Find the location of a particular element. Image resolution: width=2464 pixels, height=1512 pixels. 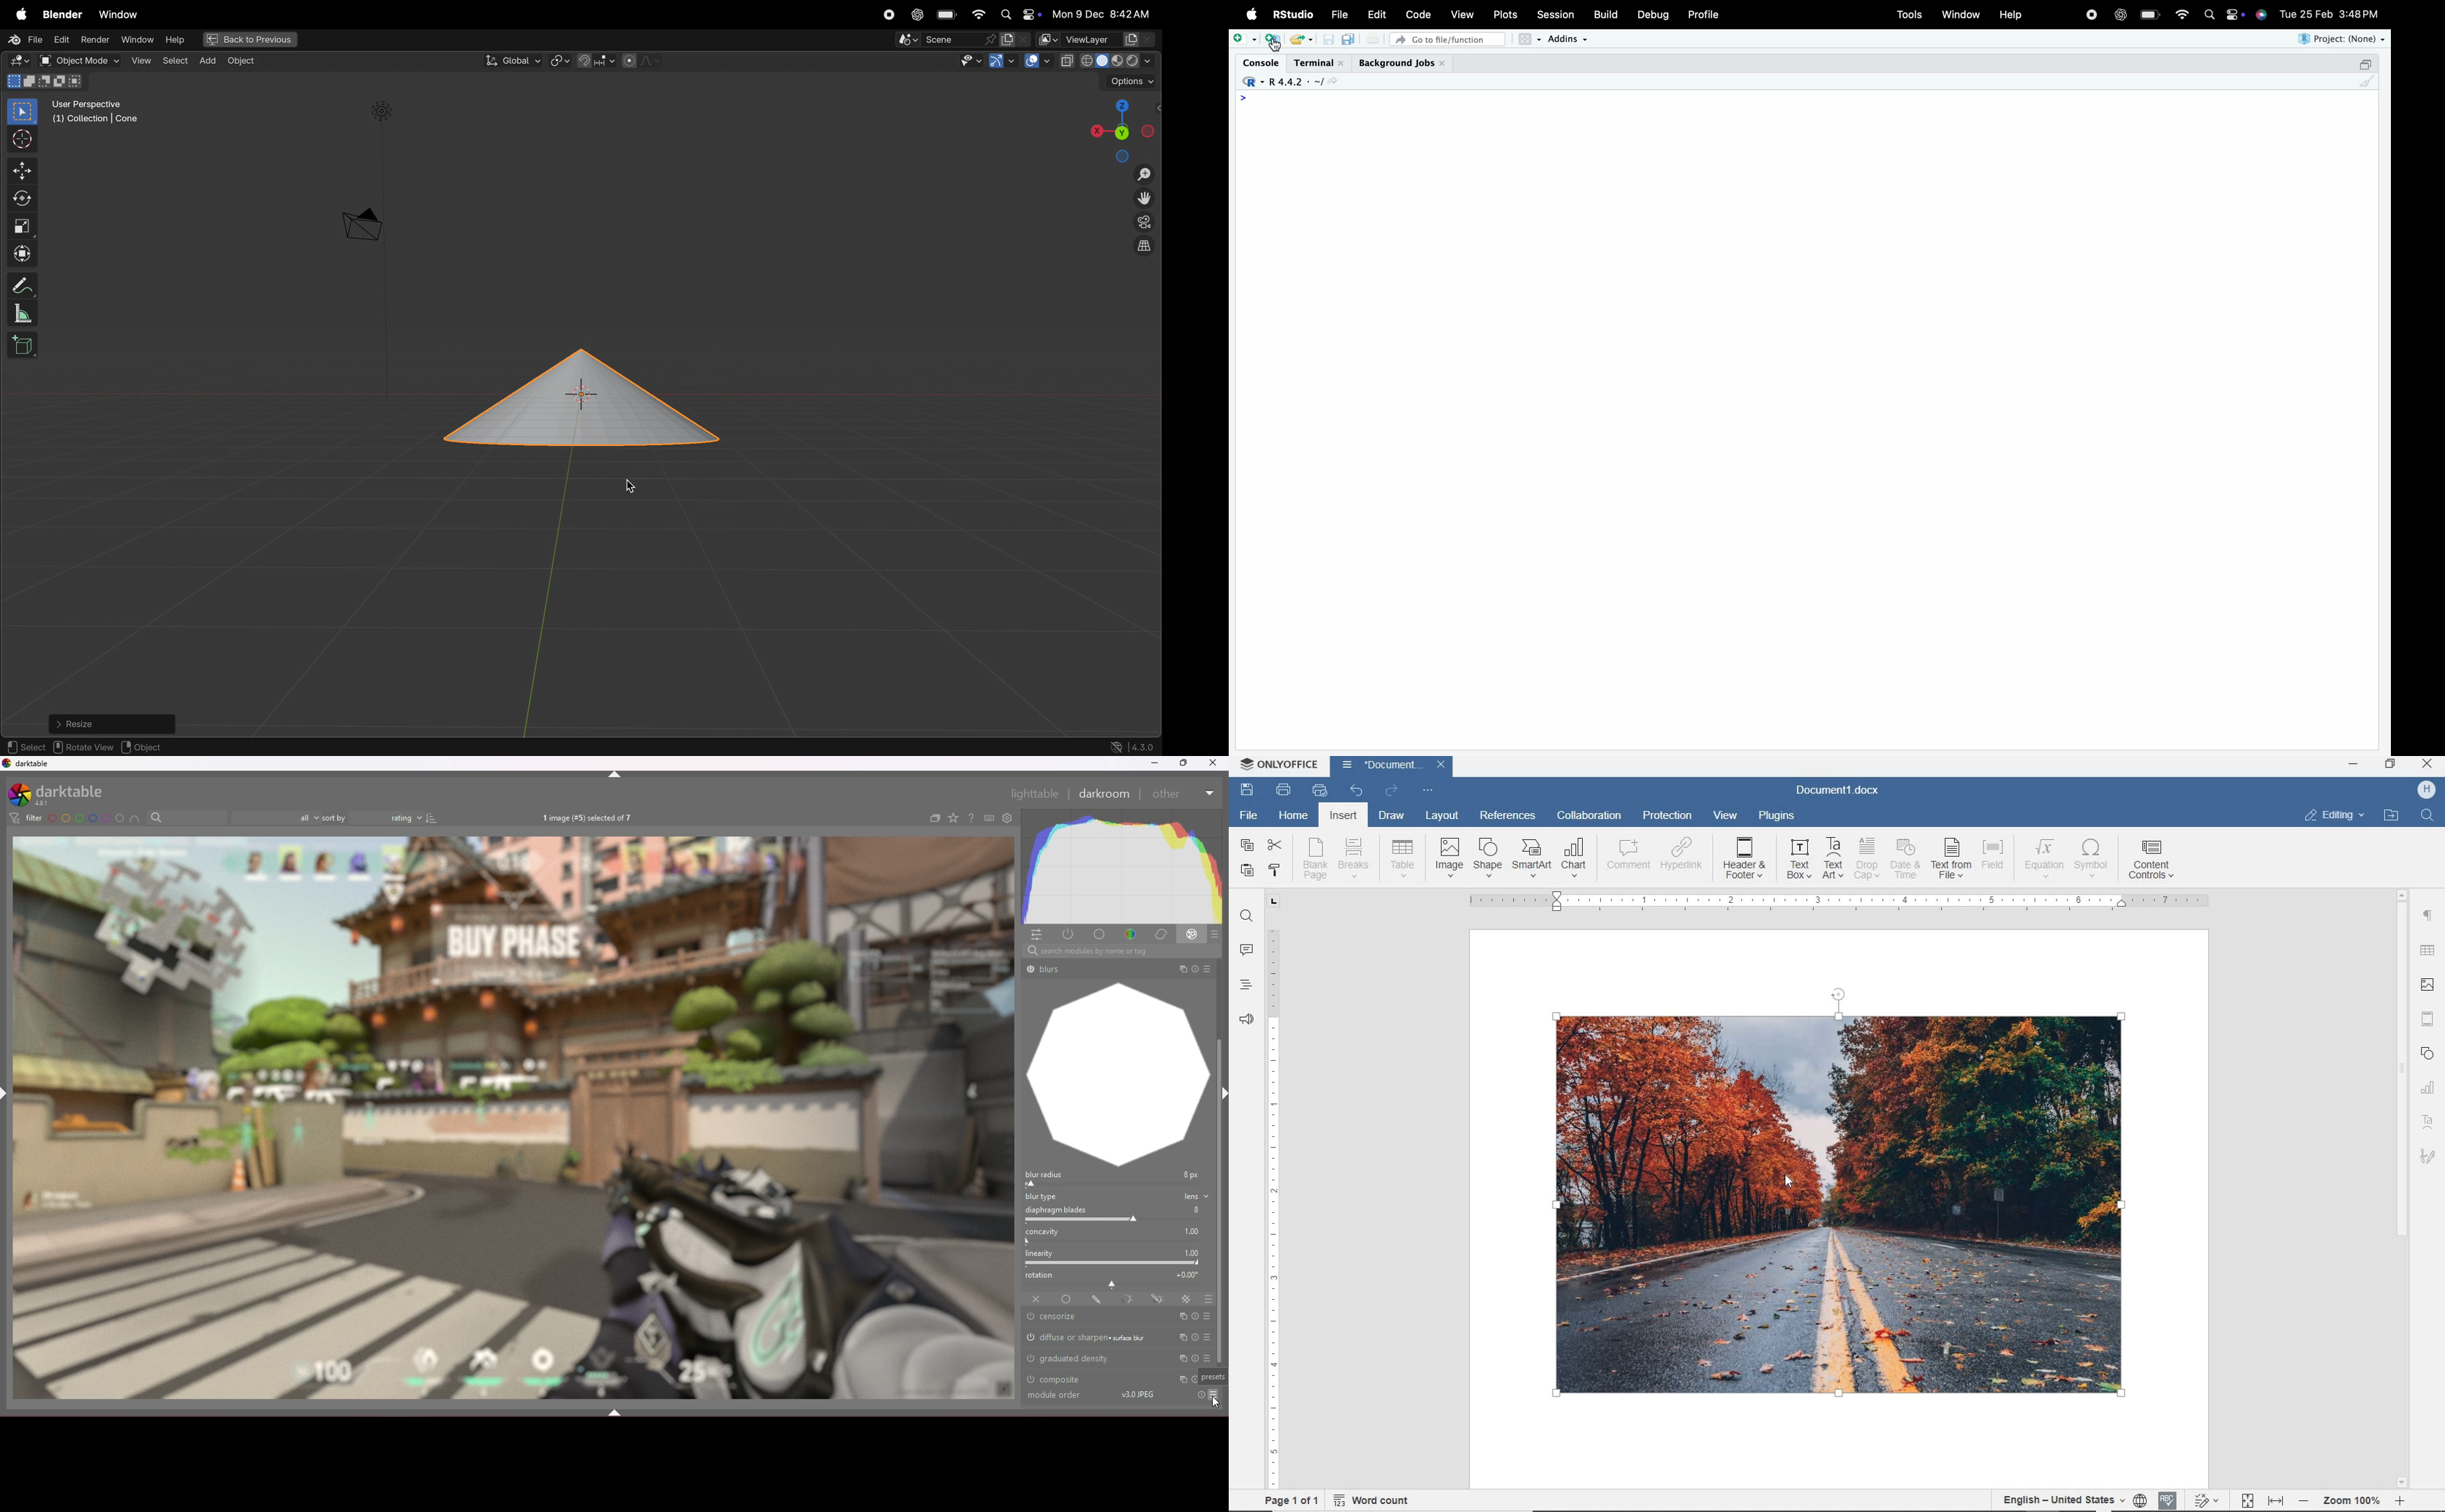

copy is located at coordinates (1245, 847).